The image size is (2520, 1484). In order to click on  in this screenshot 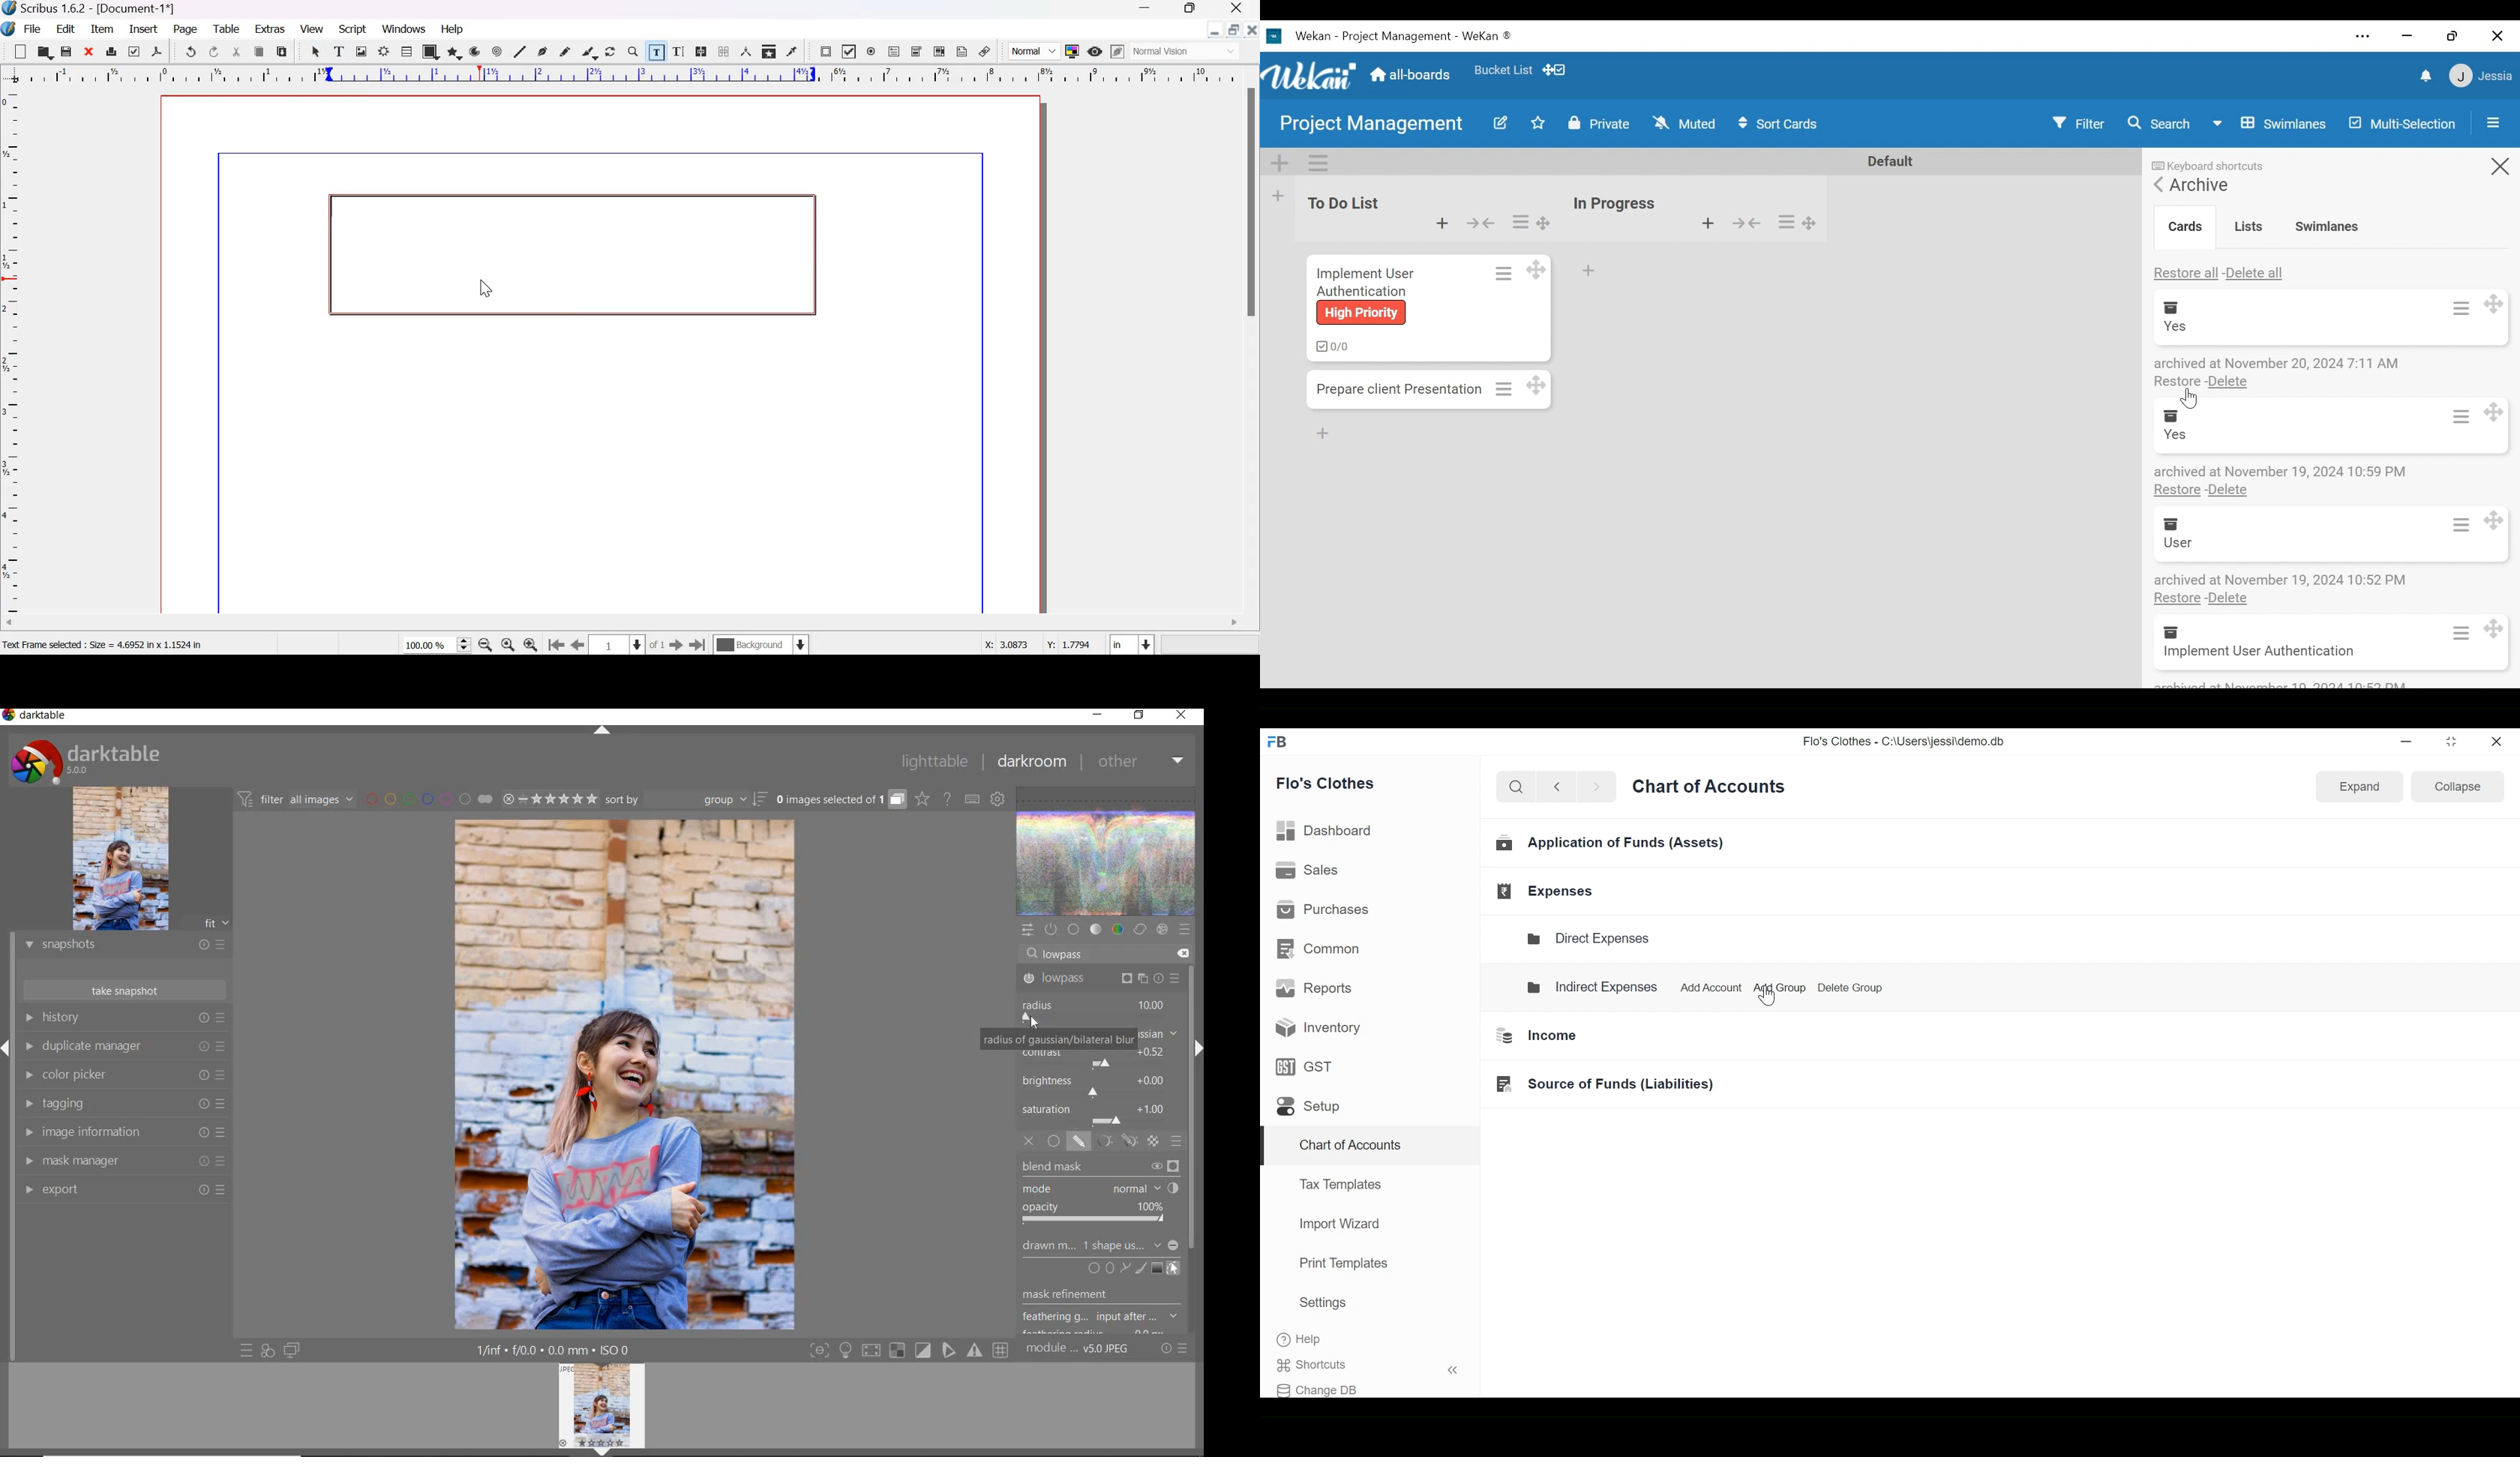, I will do `click(611, 51)`.